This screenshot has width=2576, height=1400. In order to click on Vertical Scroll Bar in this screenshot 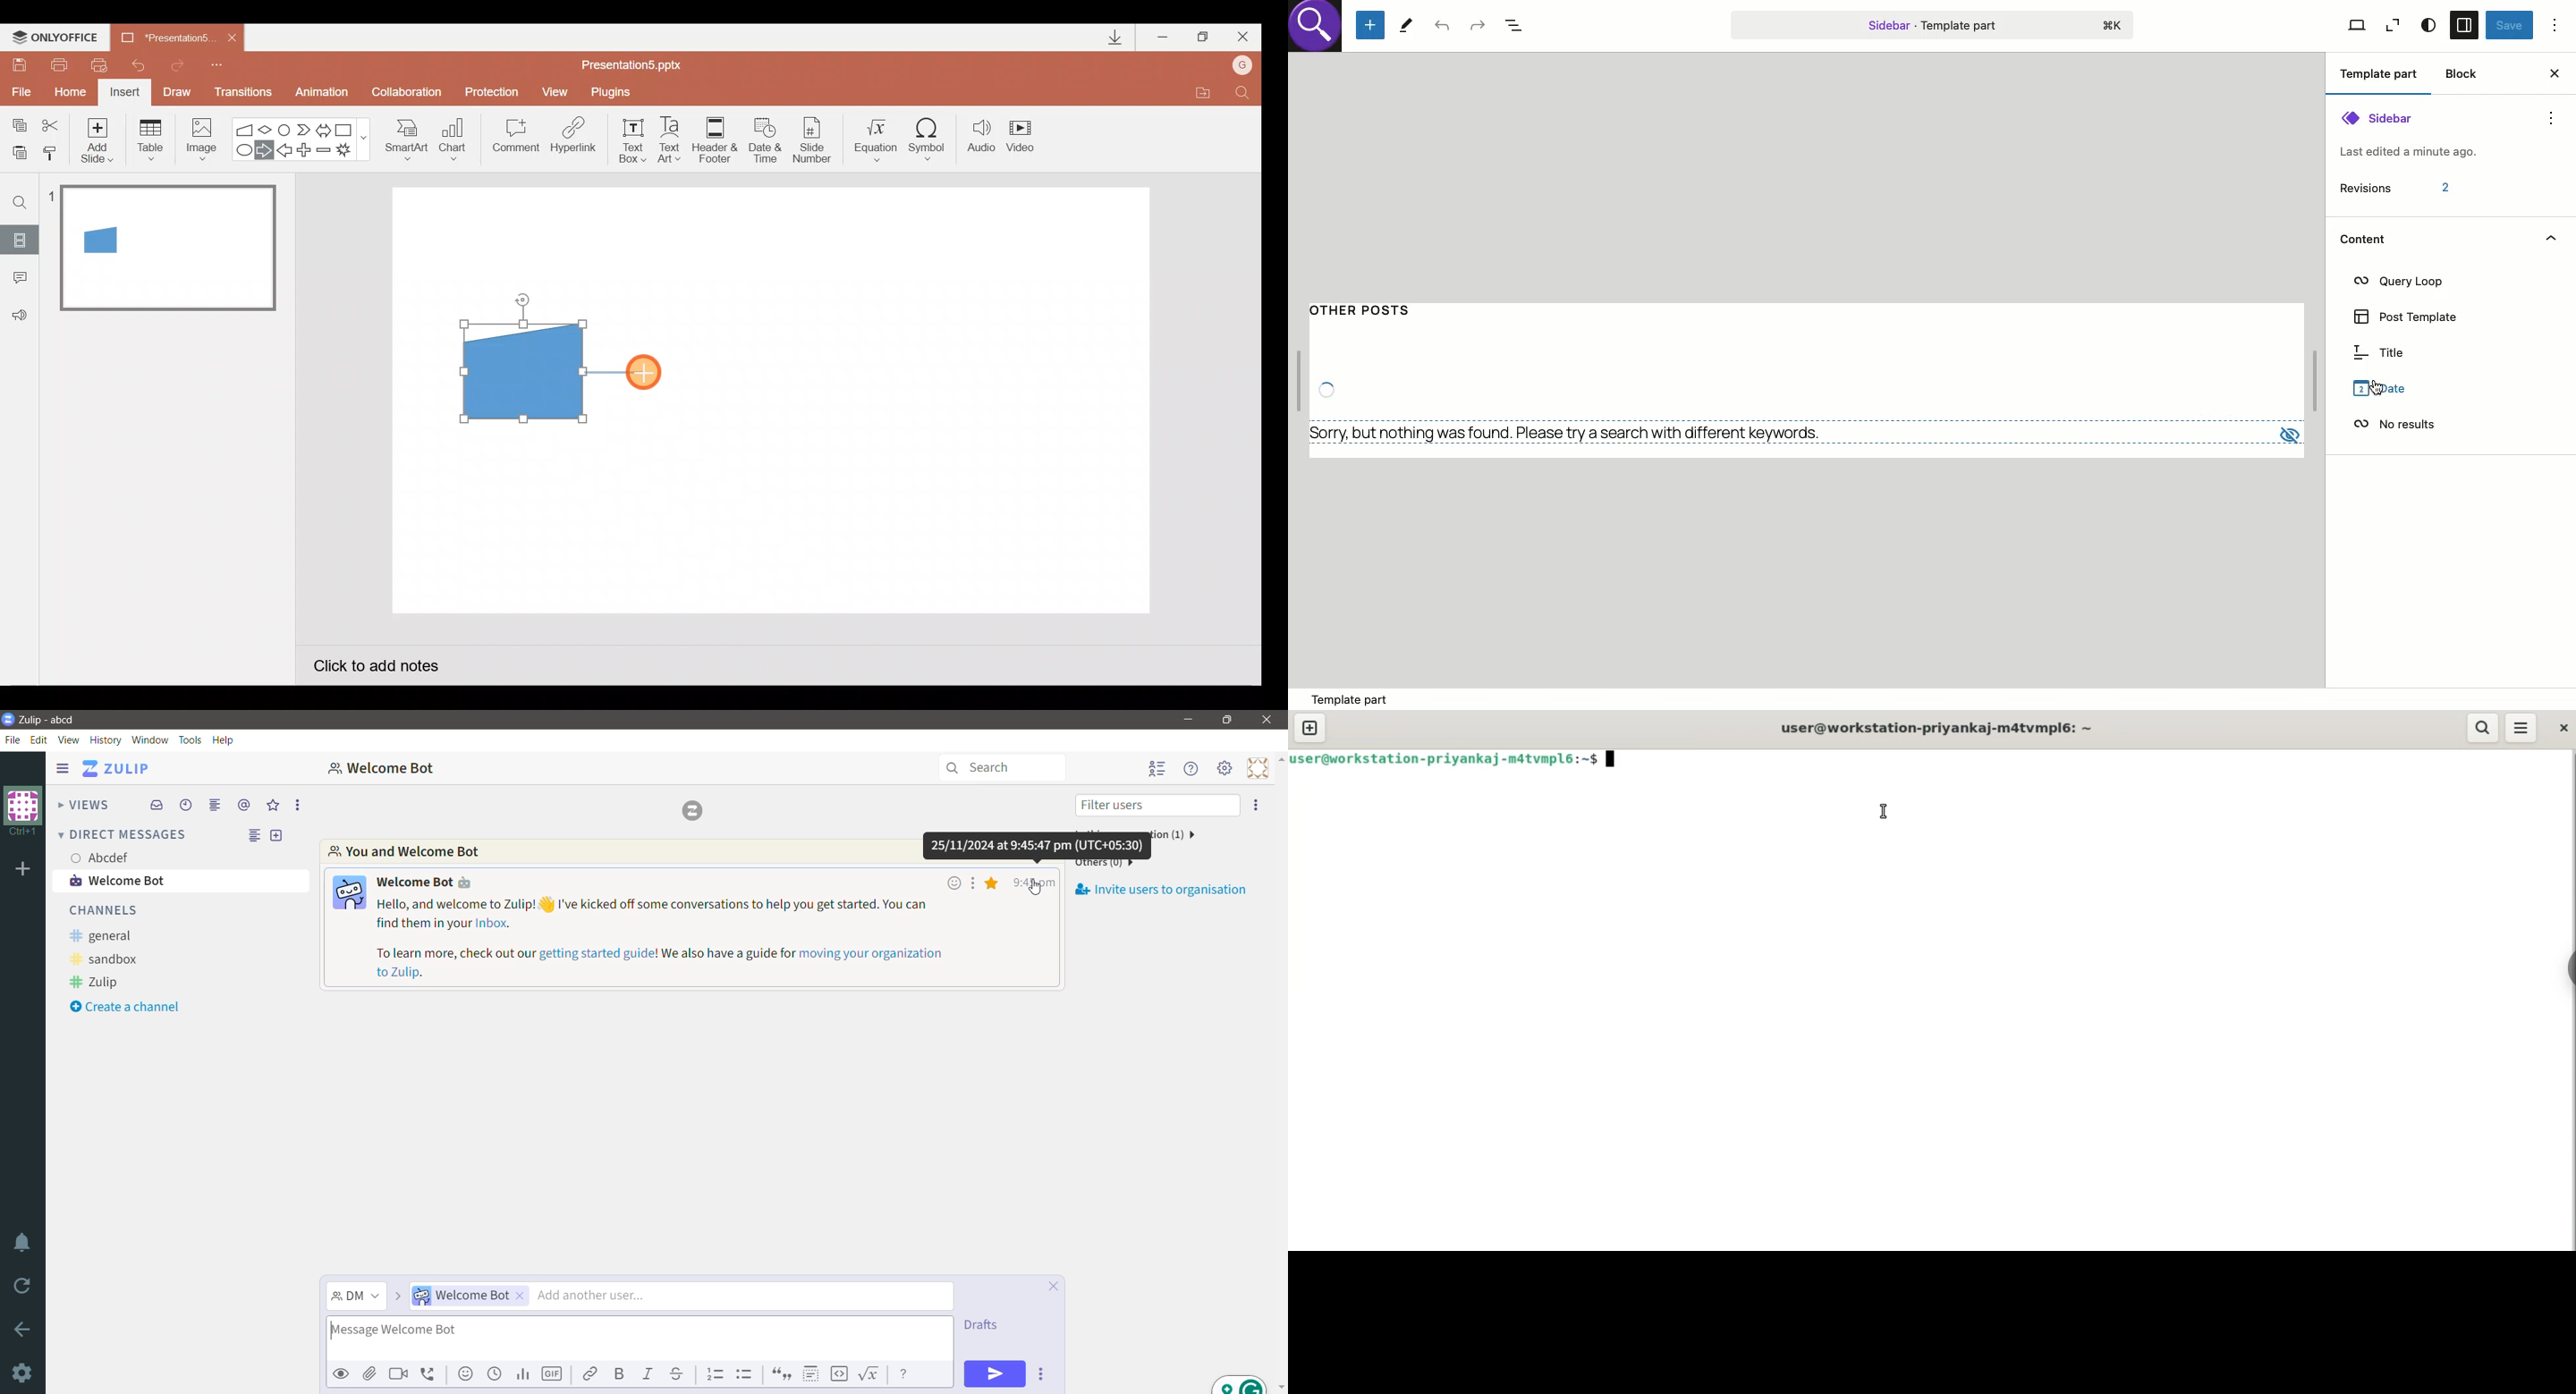, I will do `click(1280, 1071)`.